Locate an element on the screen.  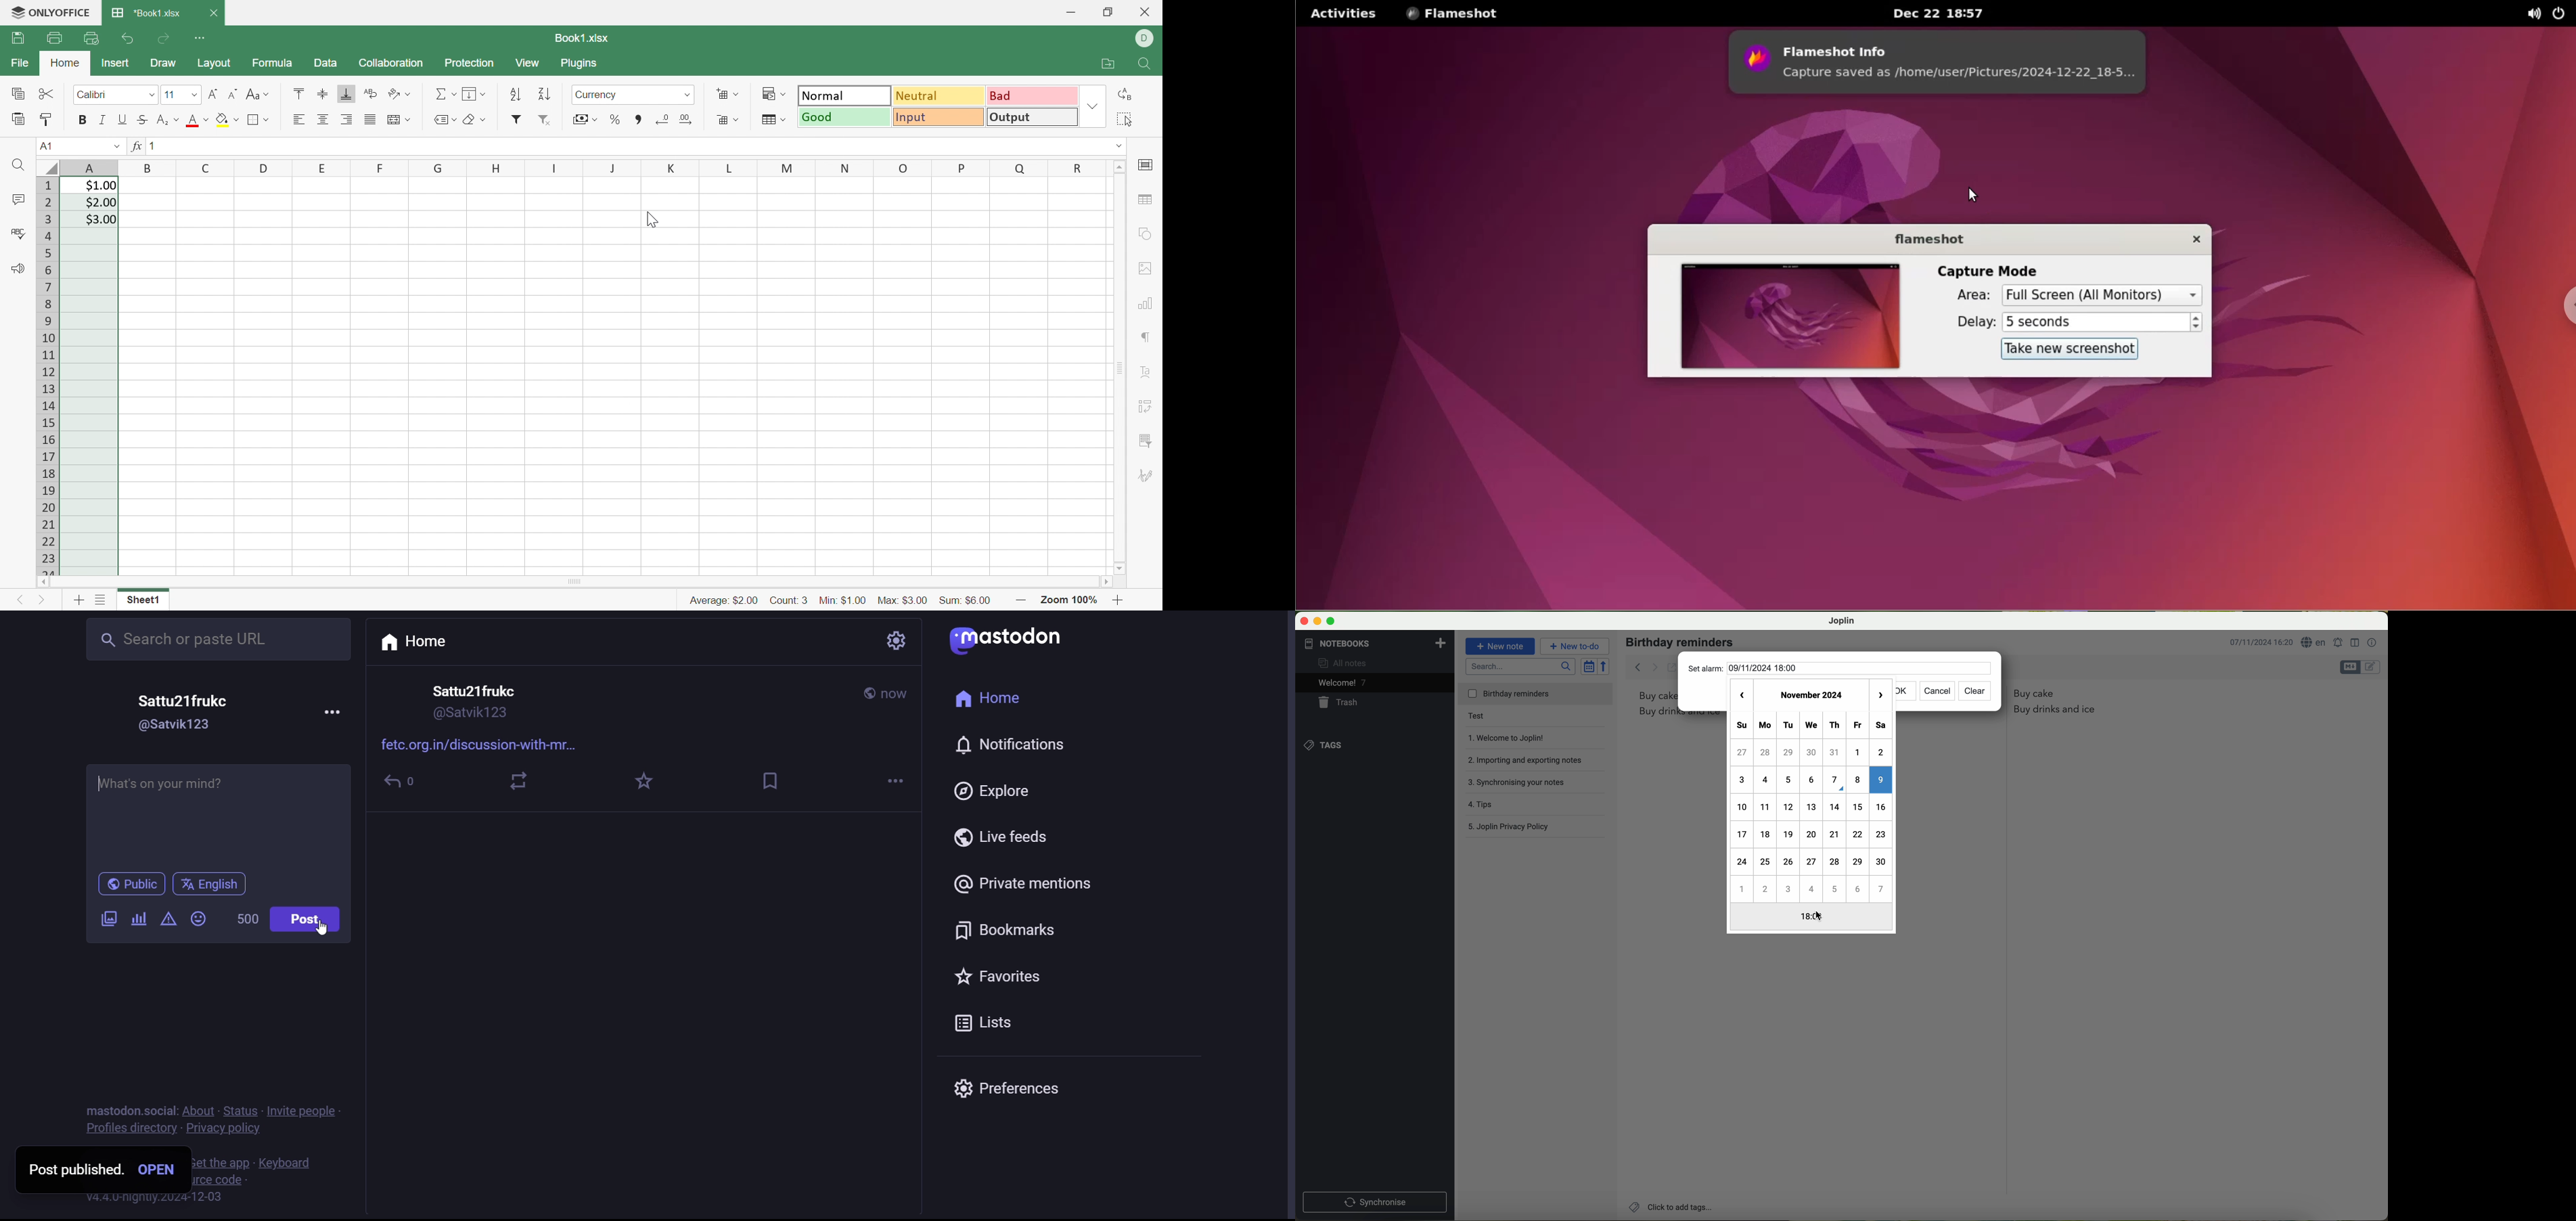
Orientation is located at coordinates (400, 94).